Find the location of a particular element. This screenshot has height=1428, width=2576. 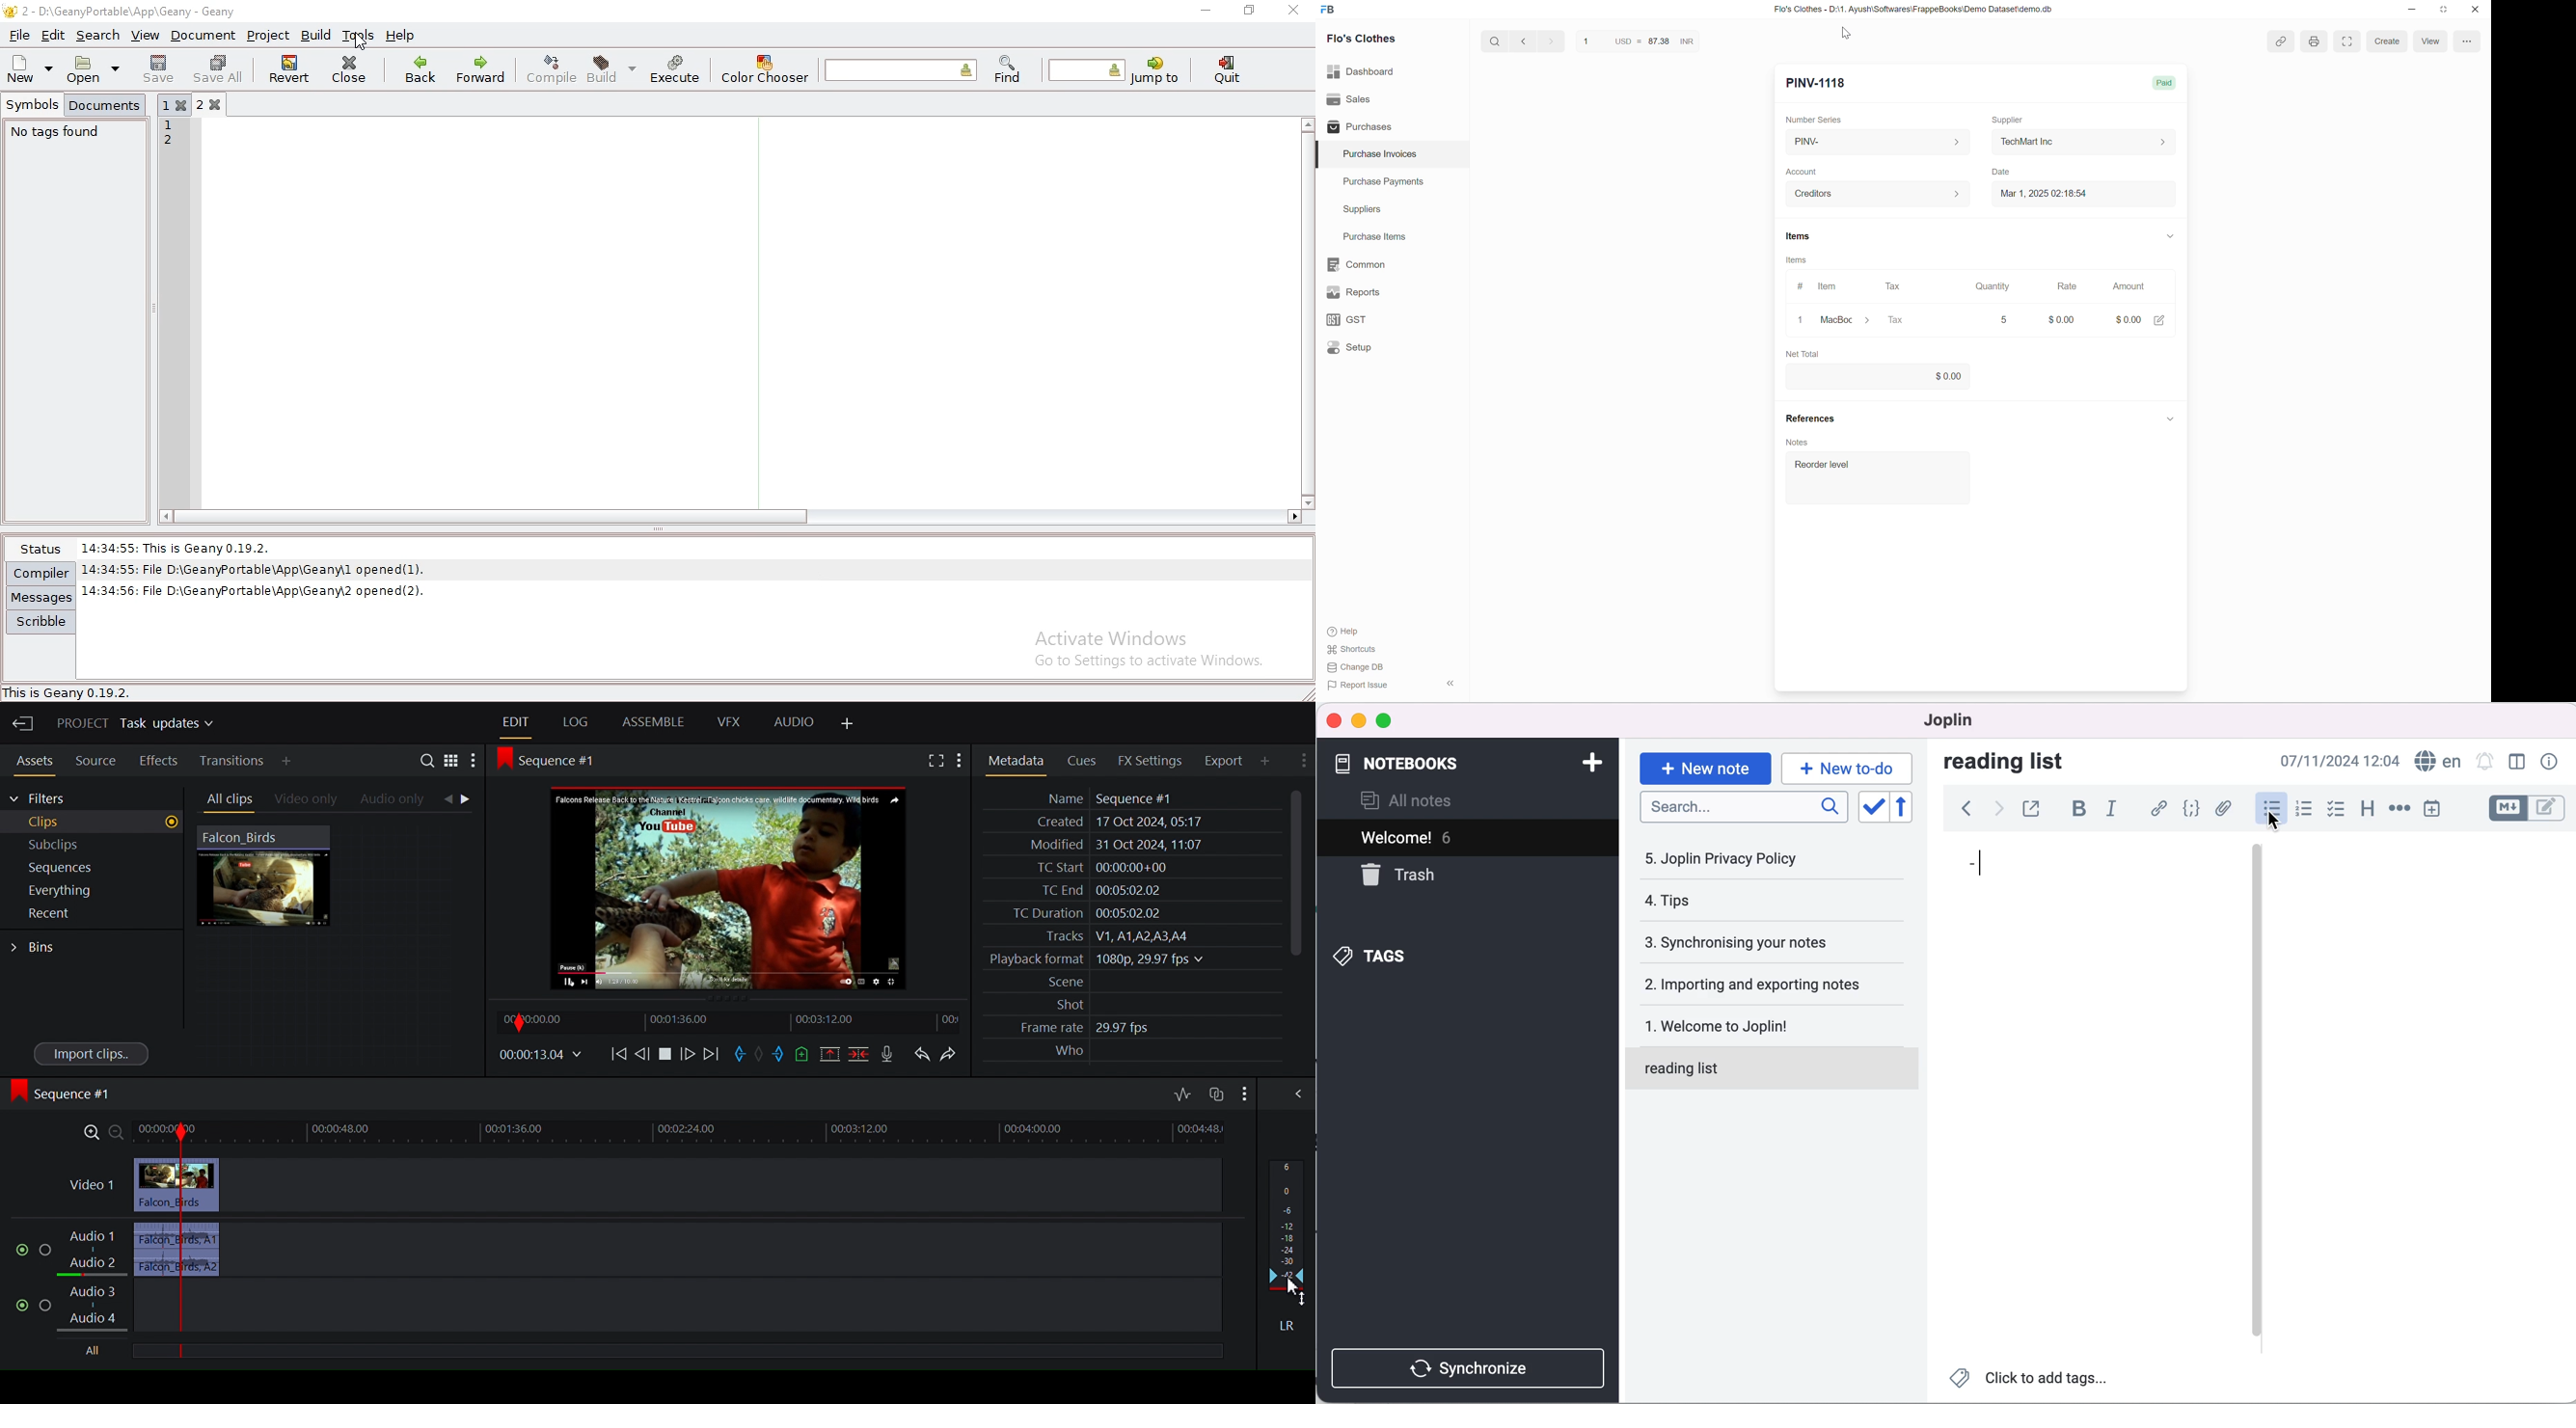

print is located at coordinates (2313, 41).